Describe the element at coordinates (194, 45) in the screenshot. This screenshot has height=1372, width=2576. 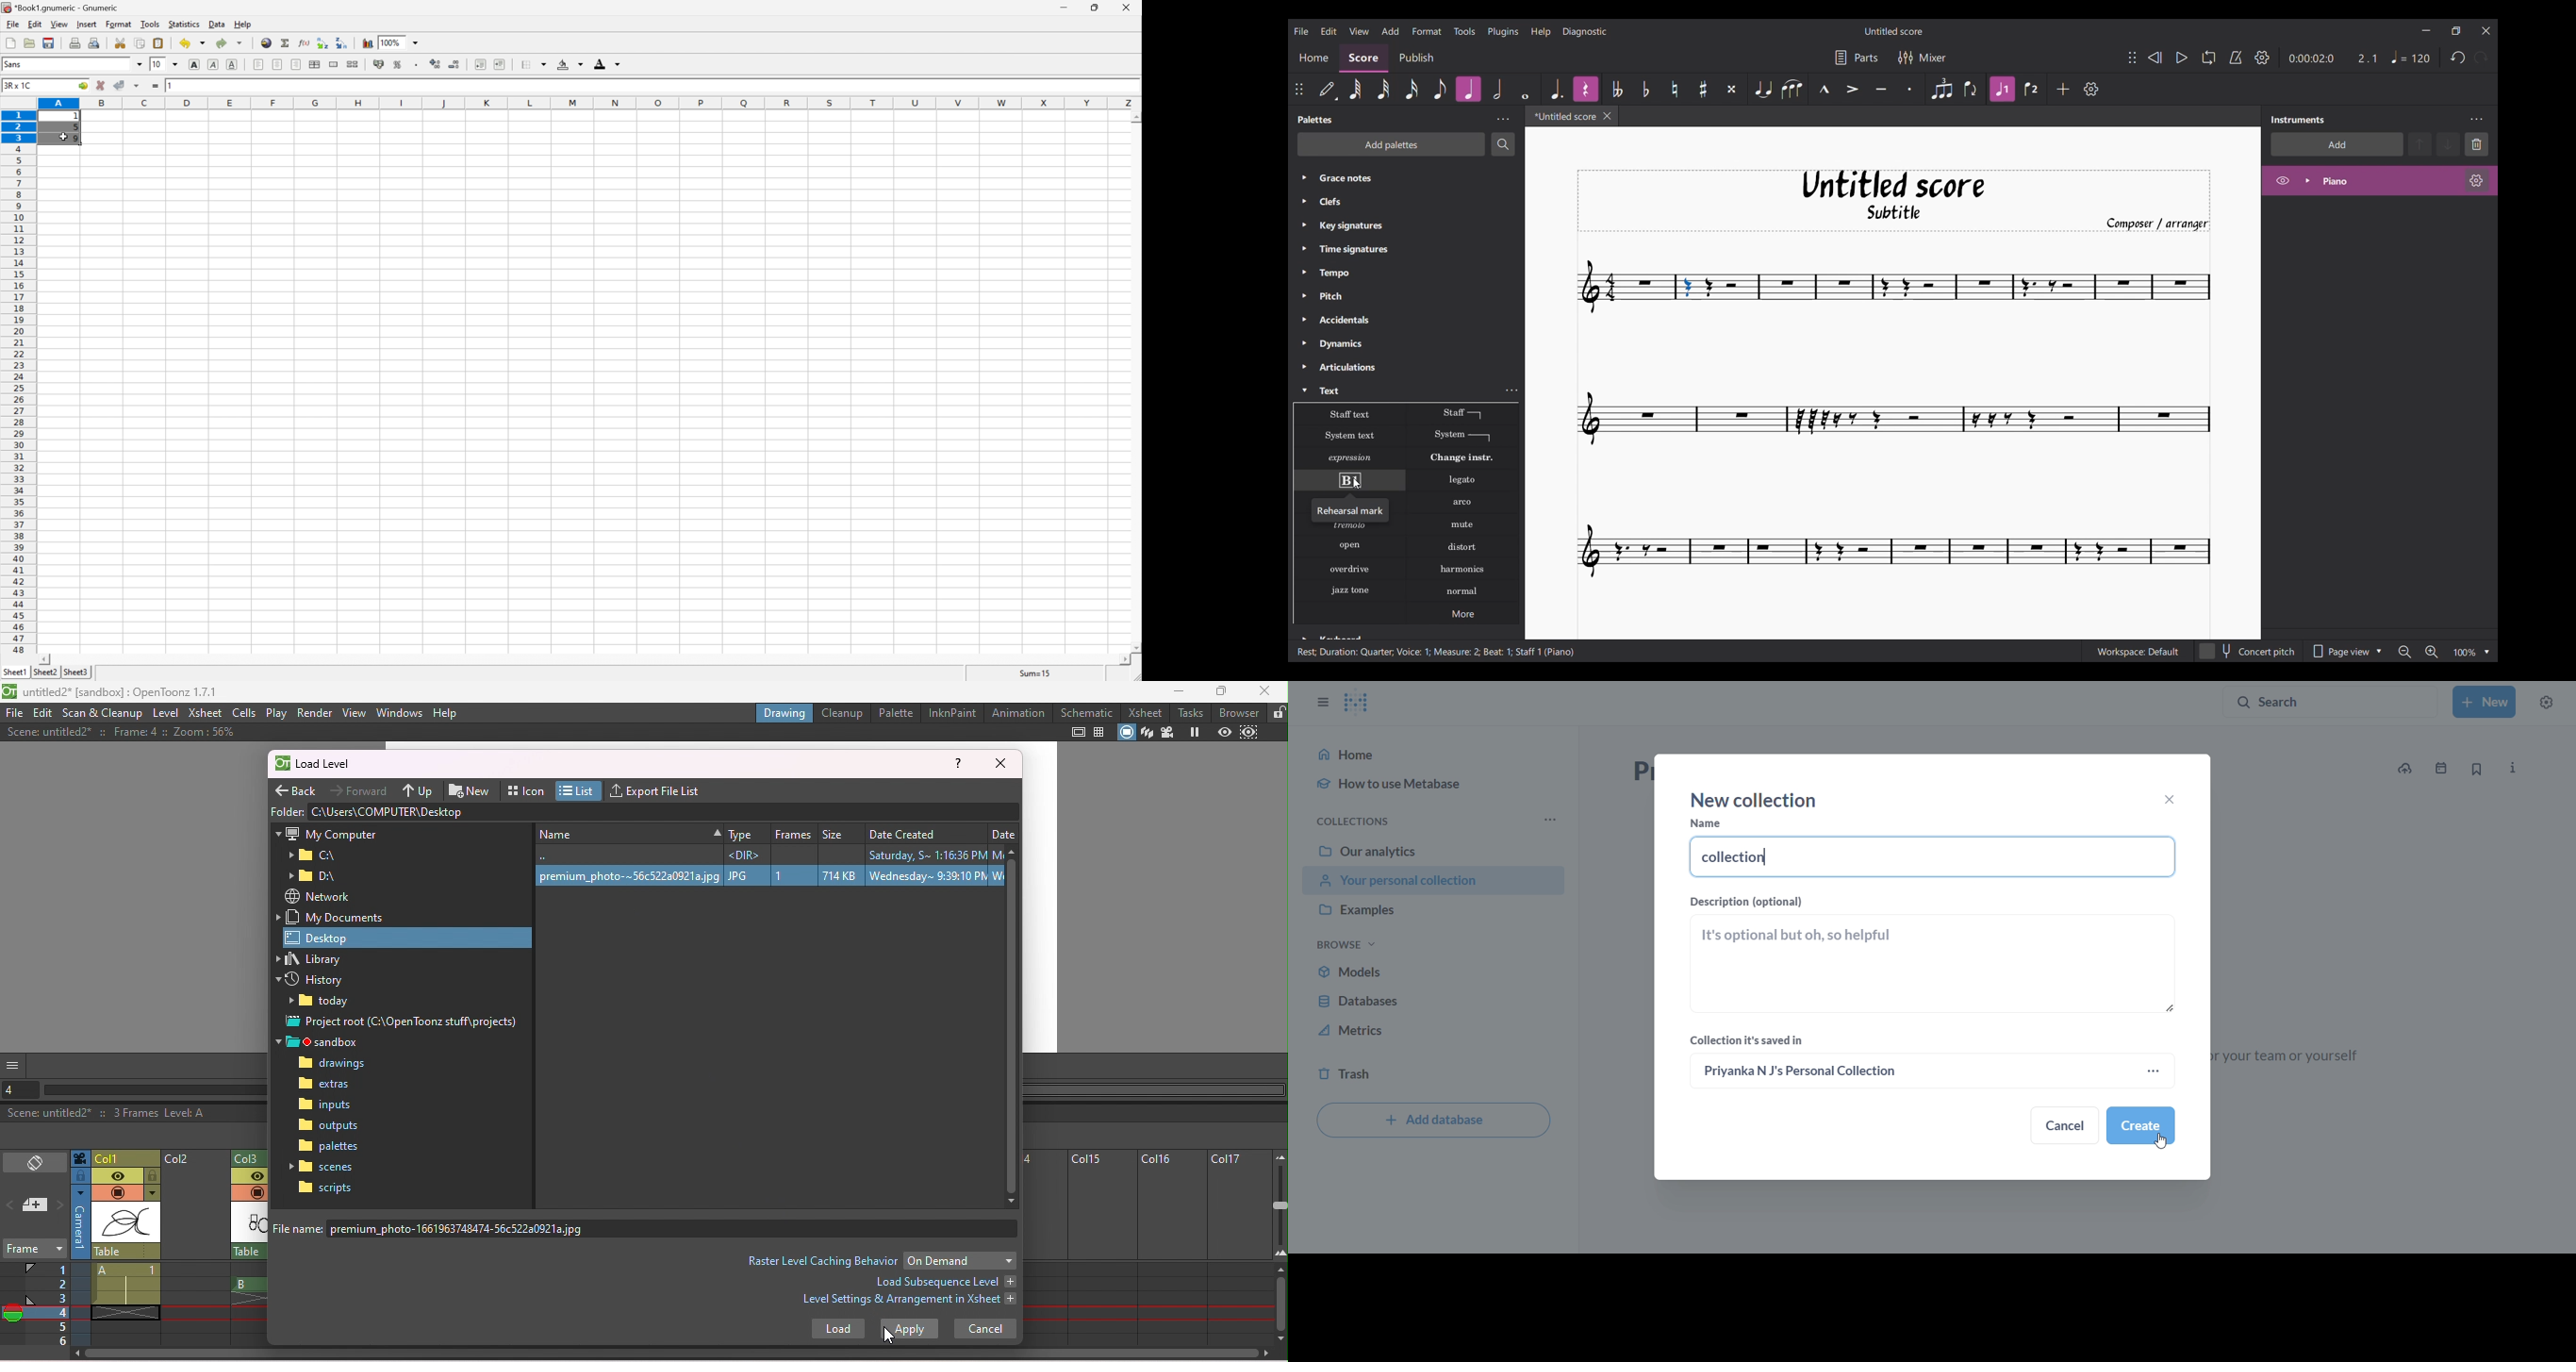
I see `undo` at that location.